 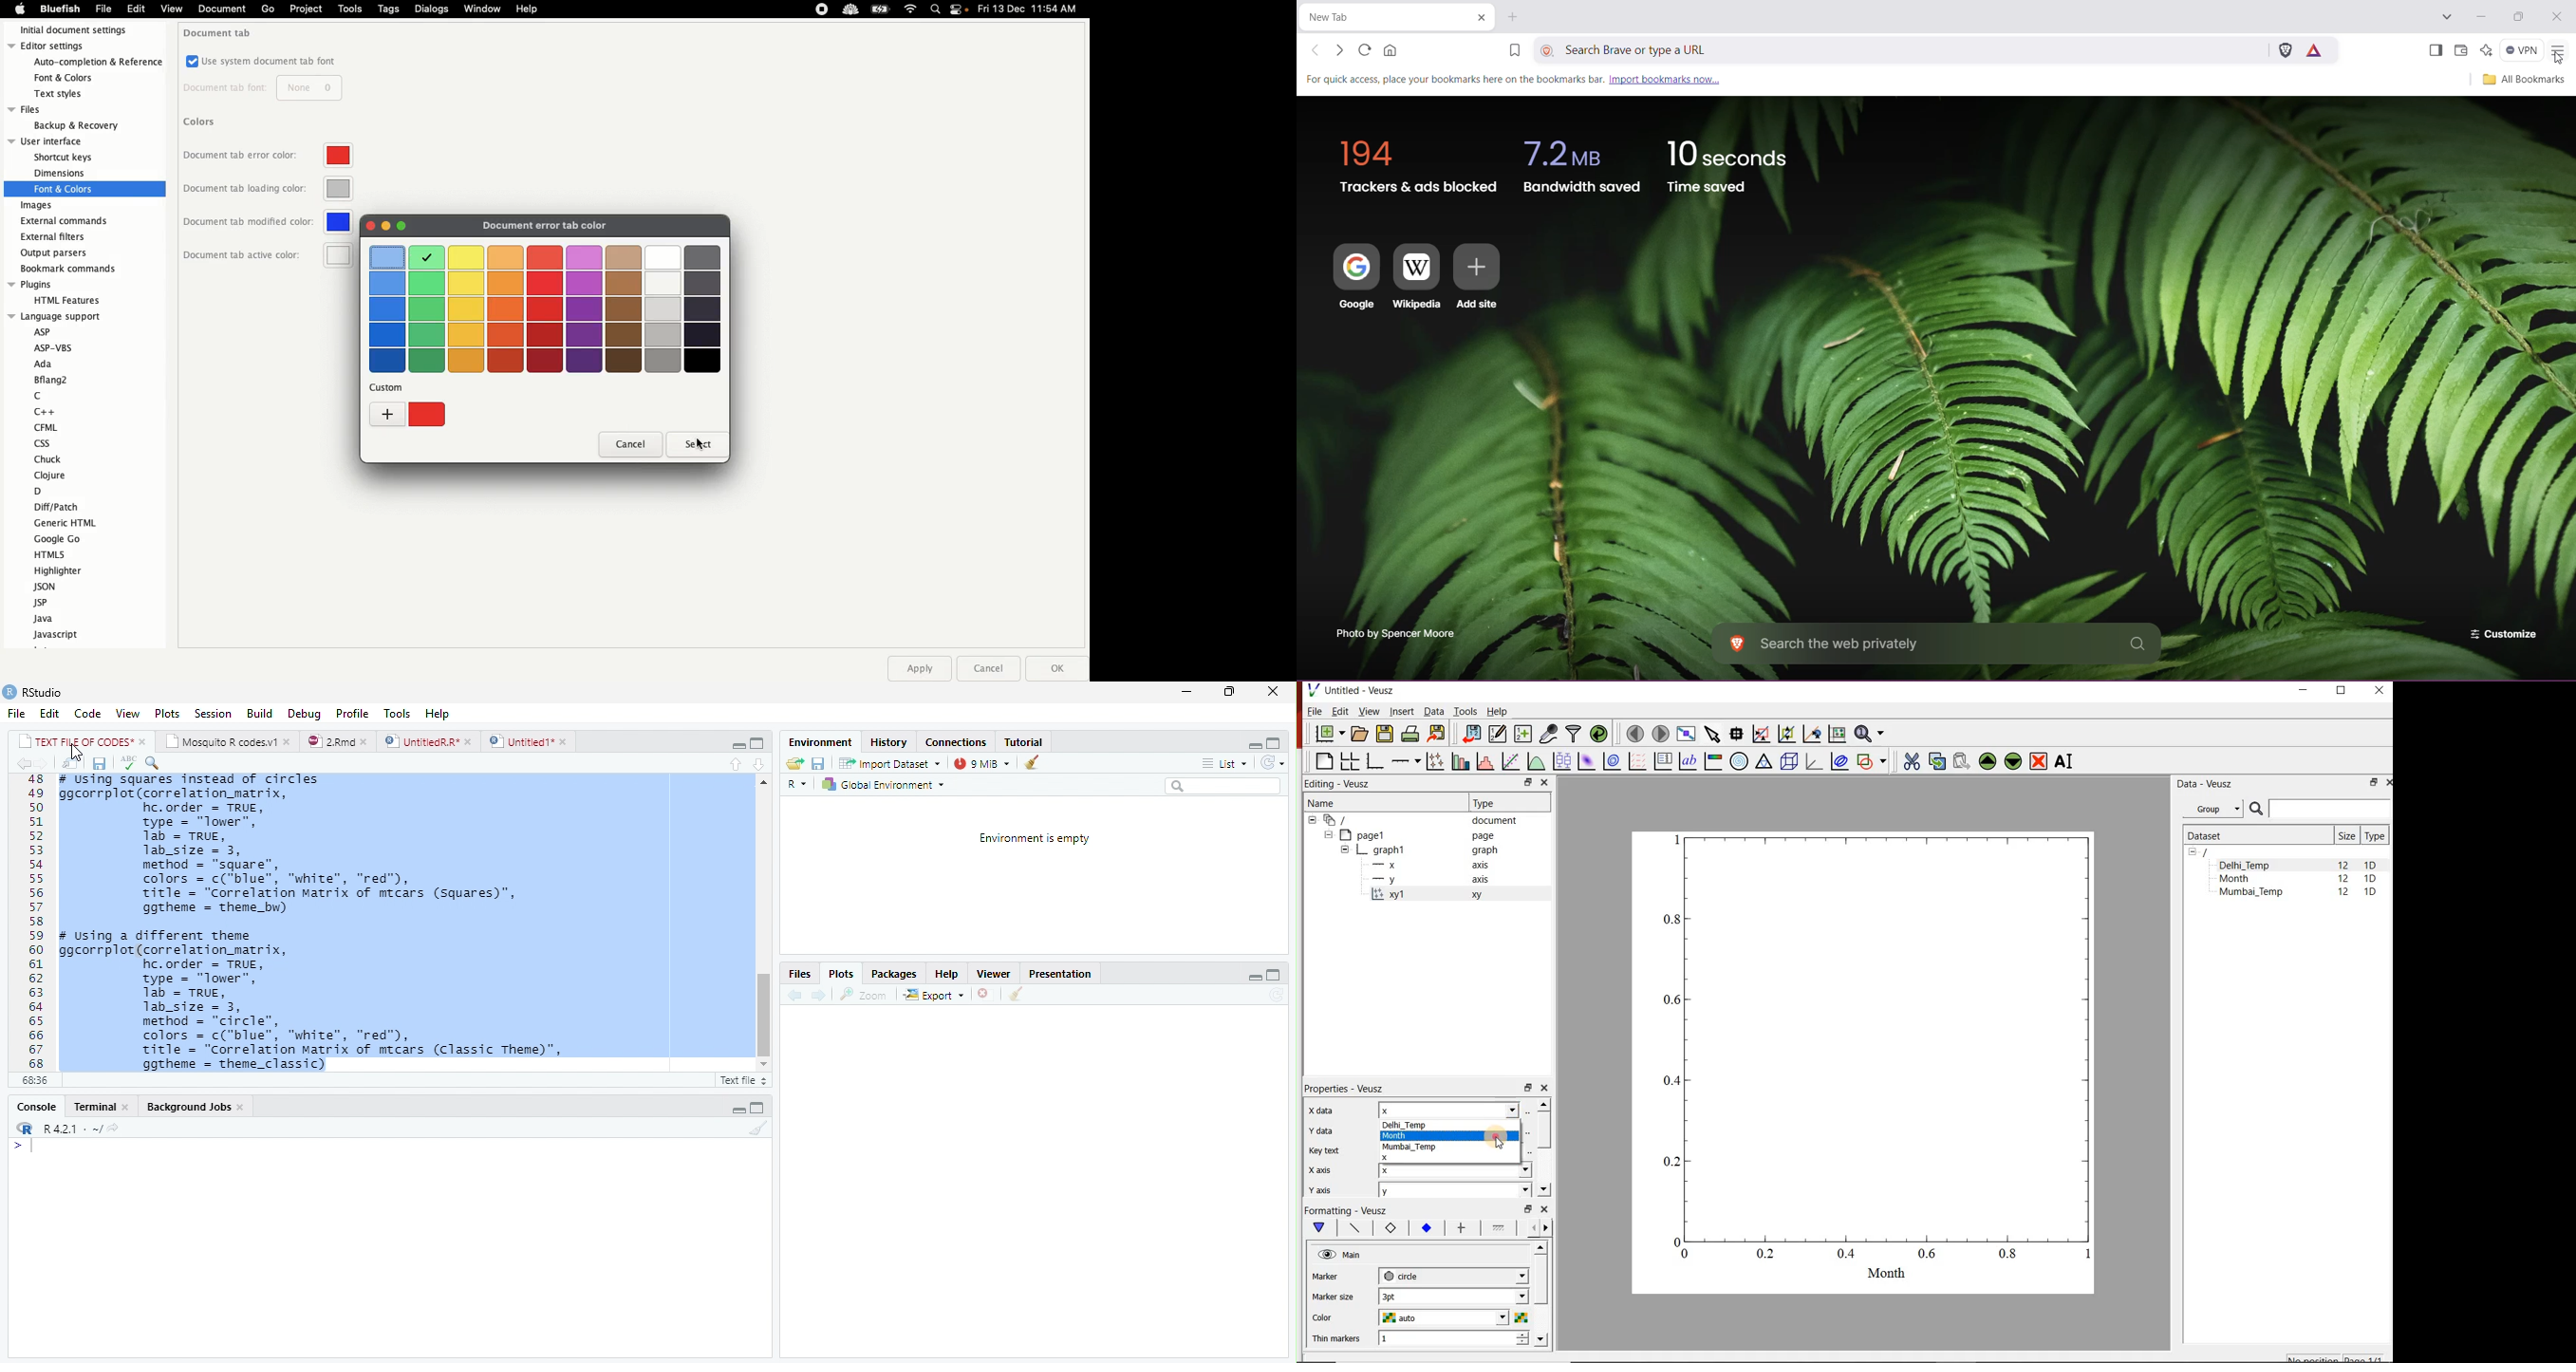 I want to click on Formatting - Veusz, so click(x=1349, y=1210).